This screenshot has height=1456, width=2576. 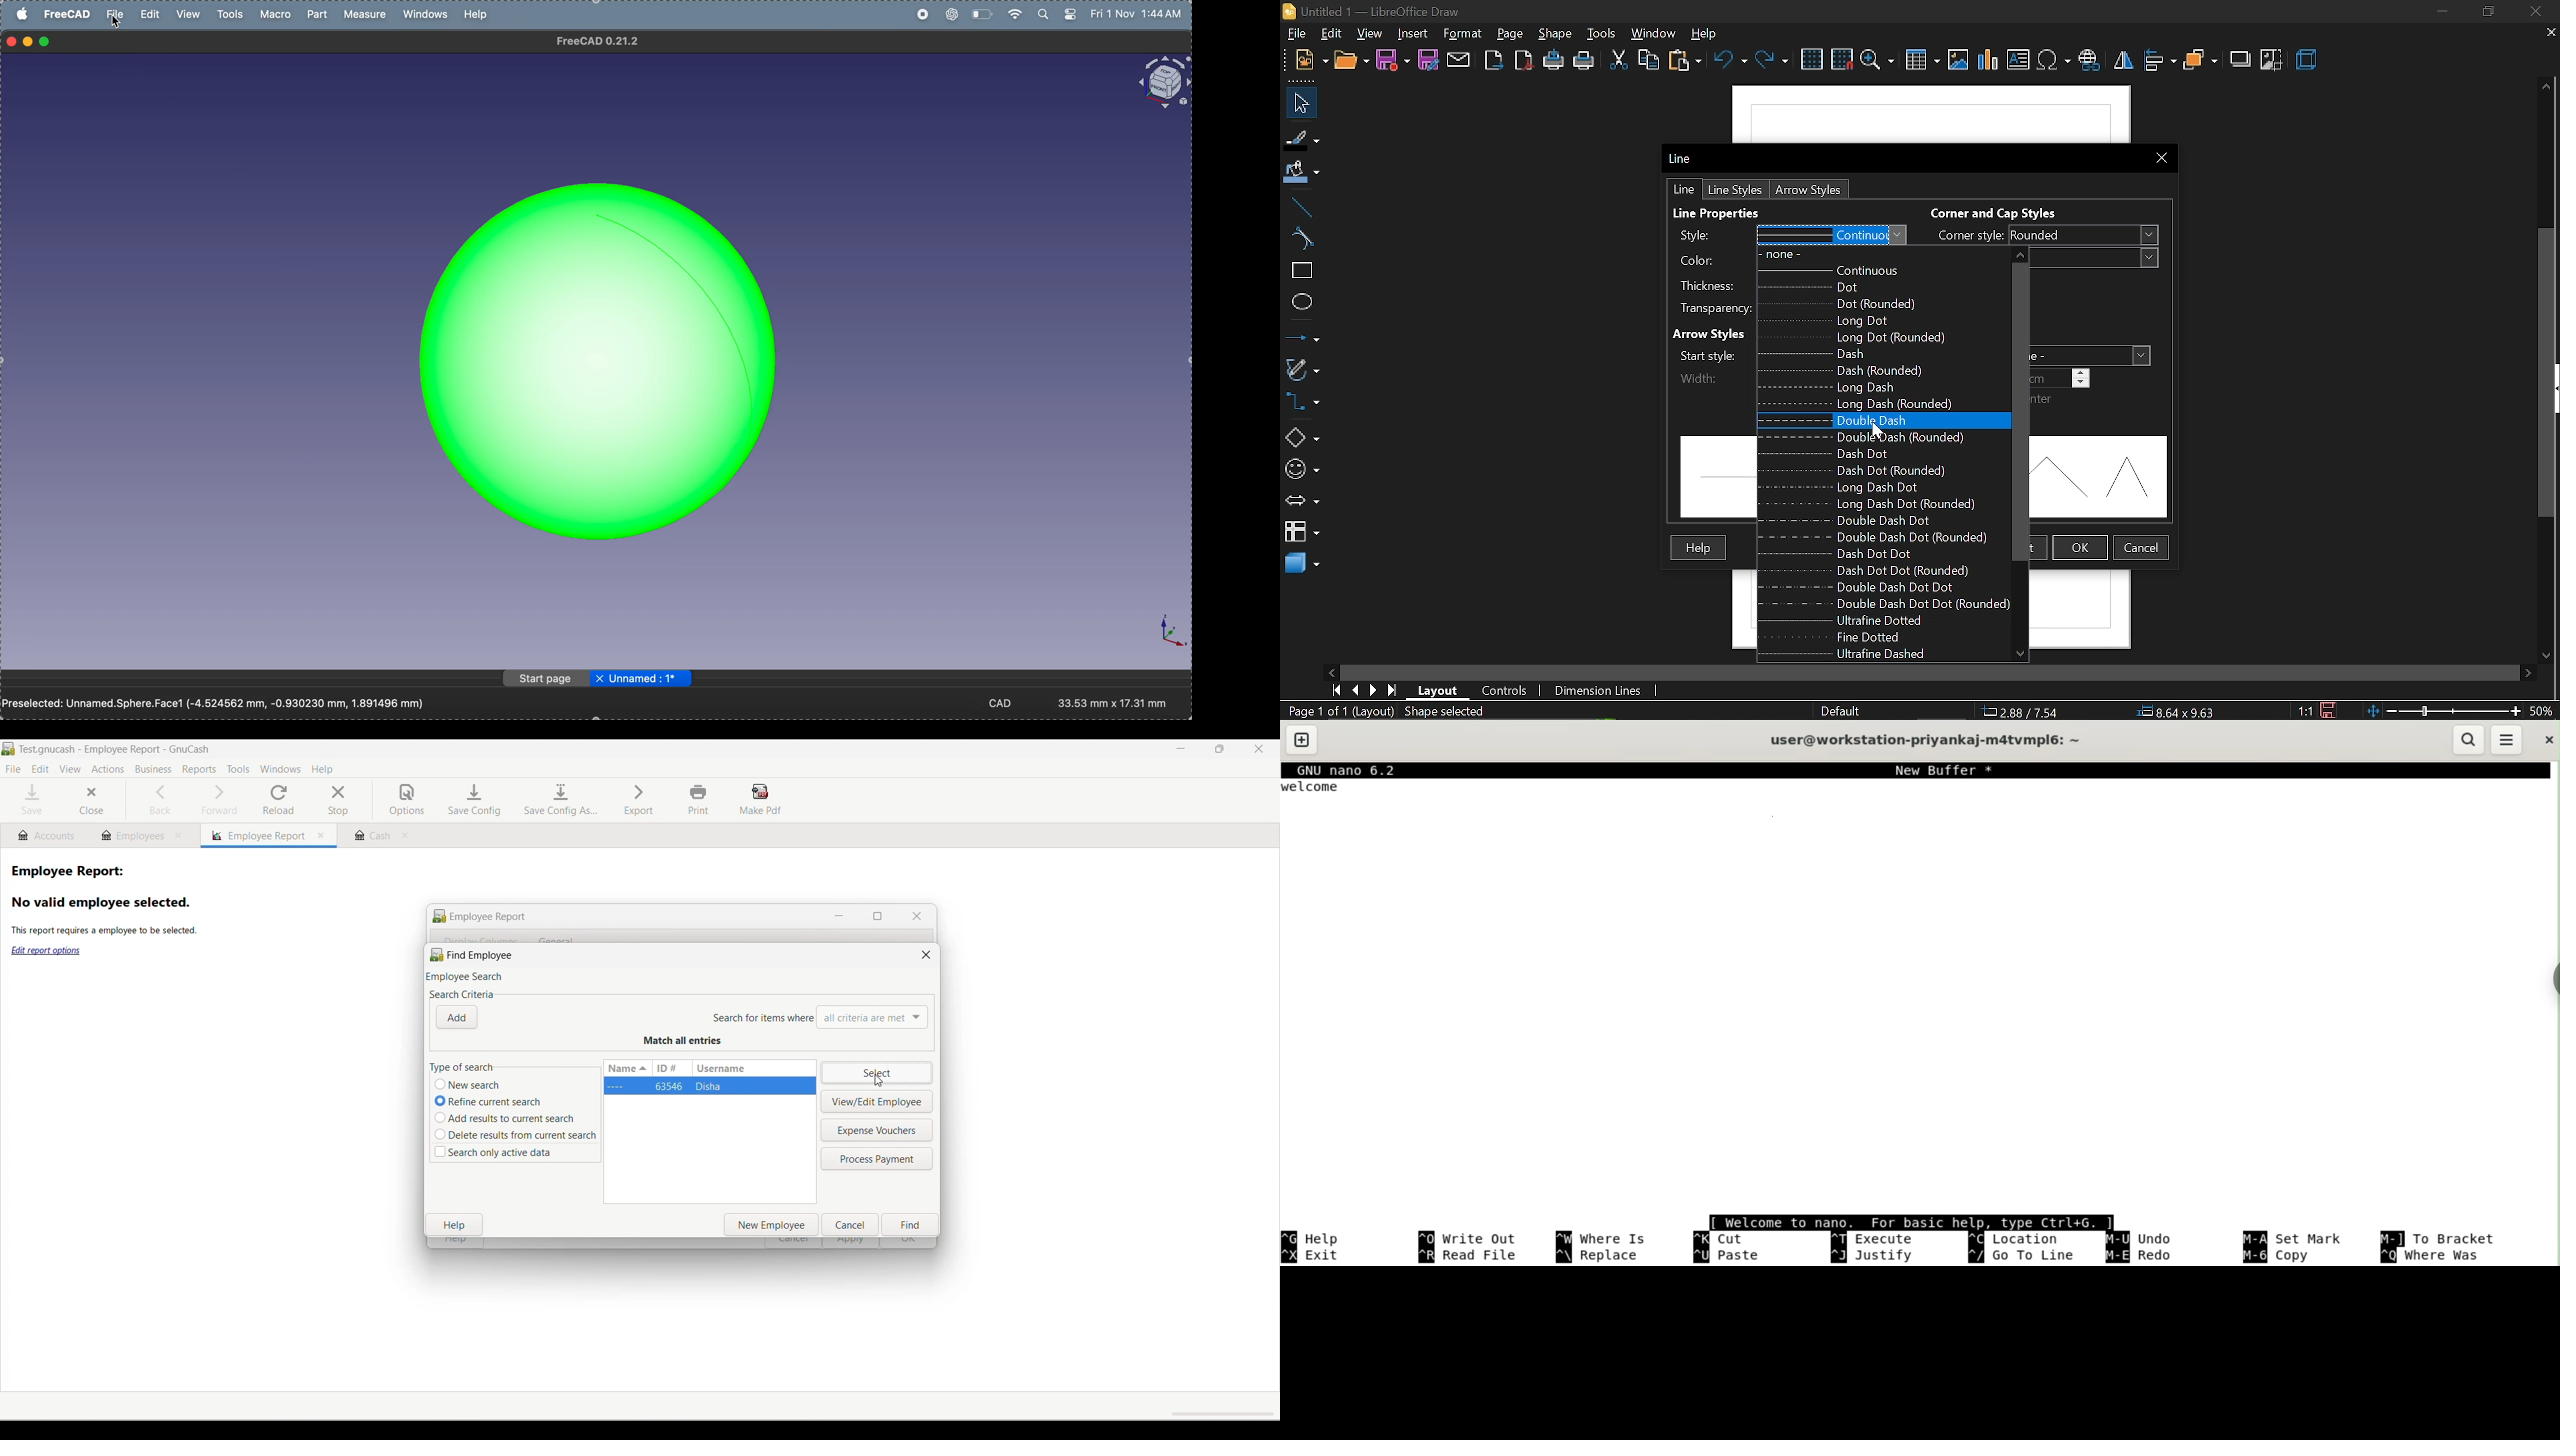 I want to click on fill line, so click(x=1301, y=137).